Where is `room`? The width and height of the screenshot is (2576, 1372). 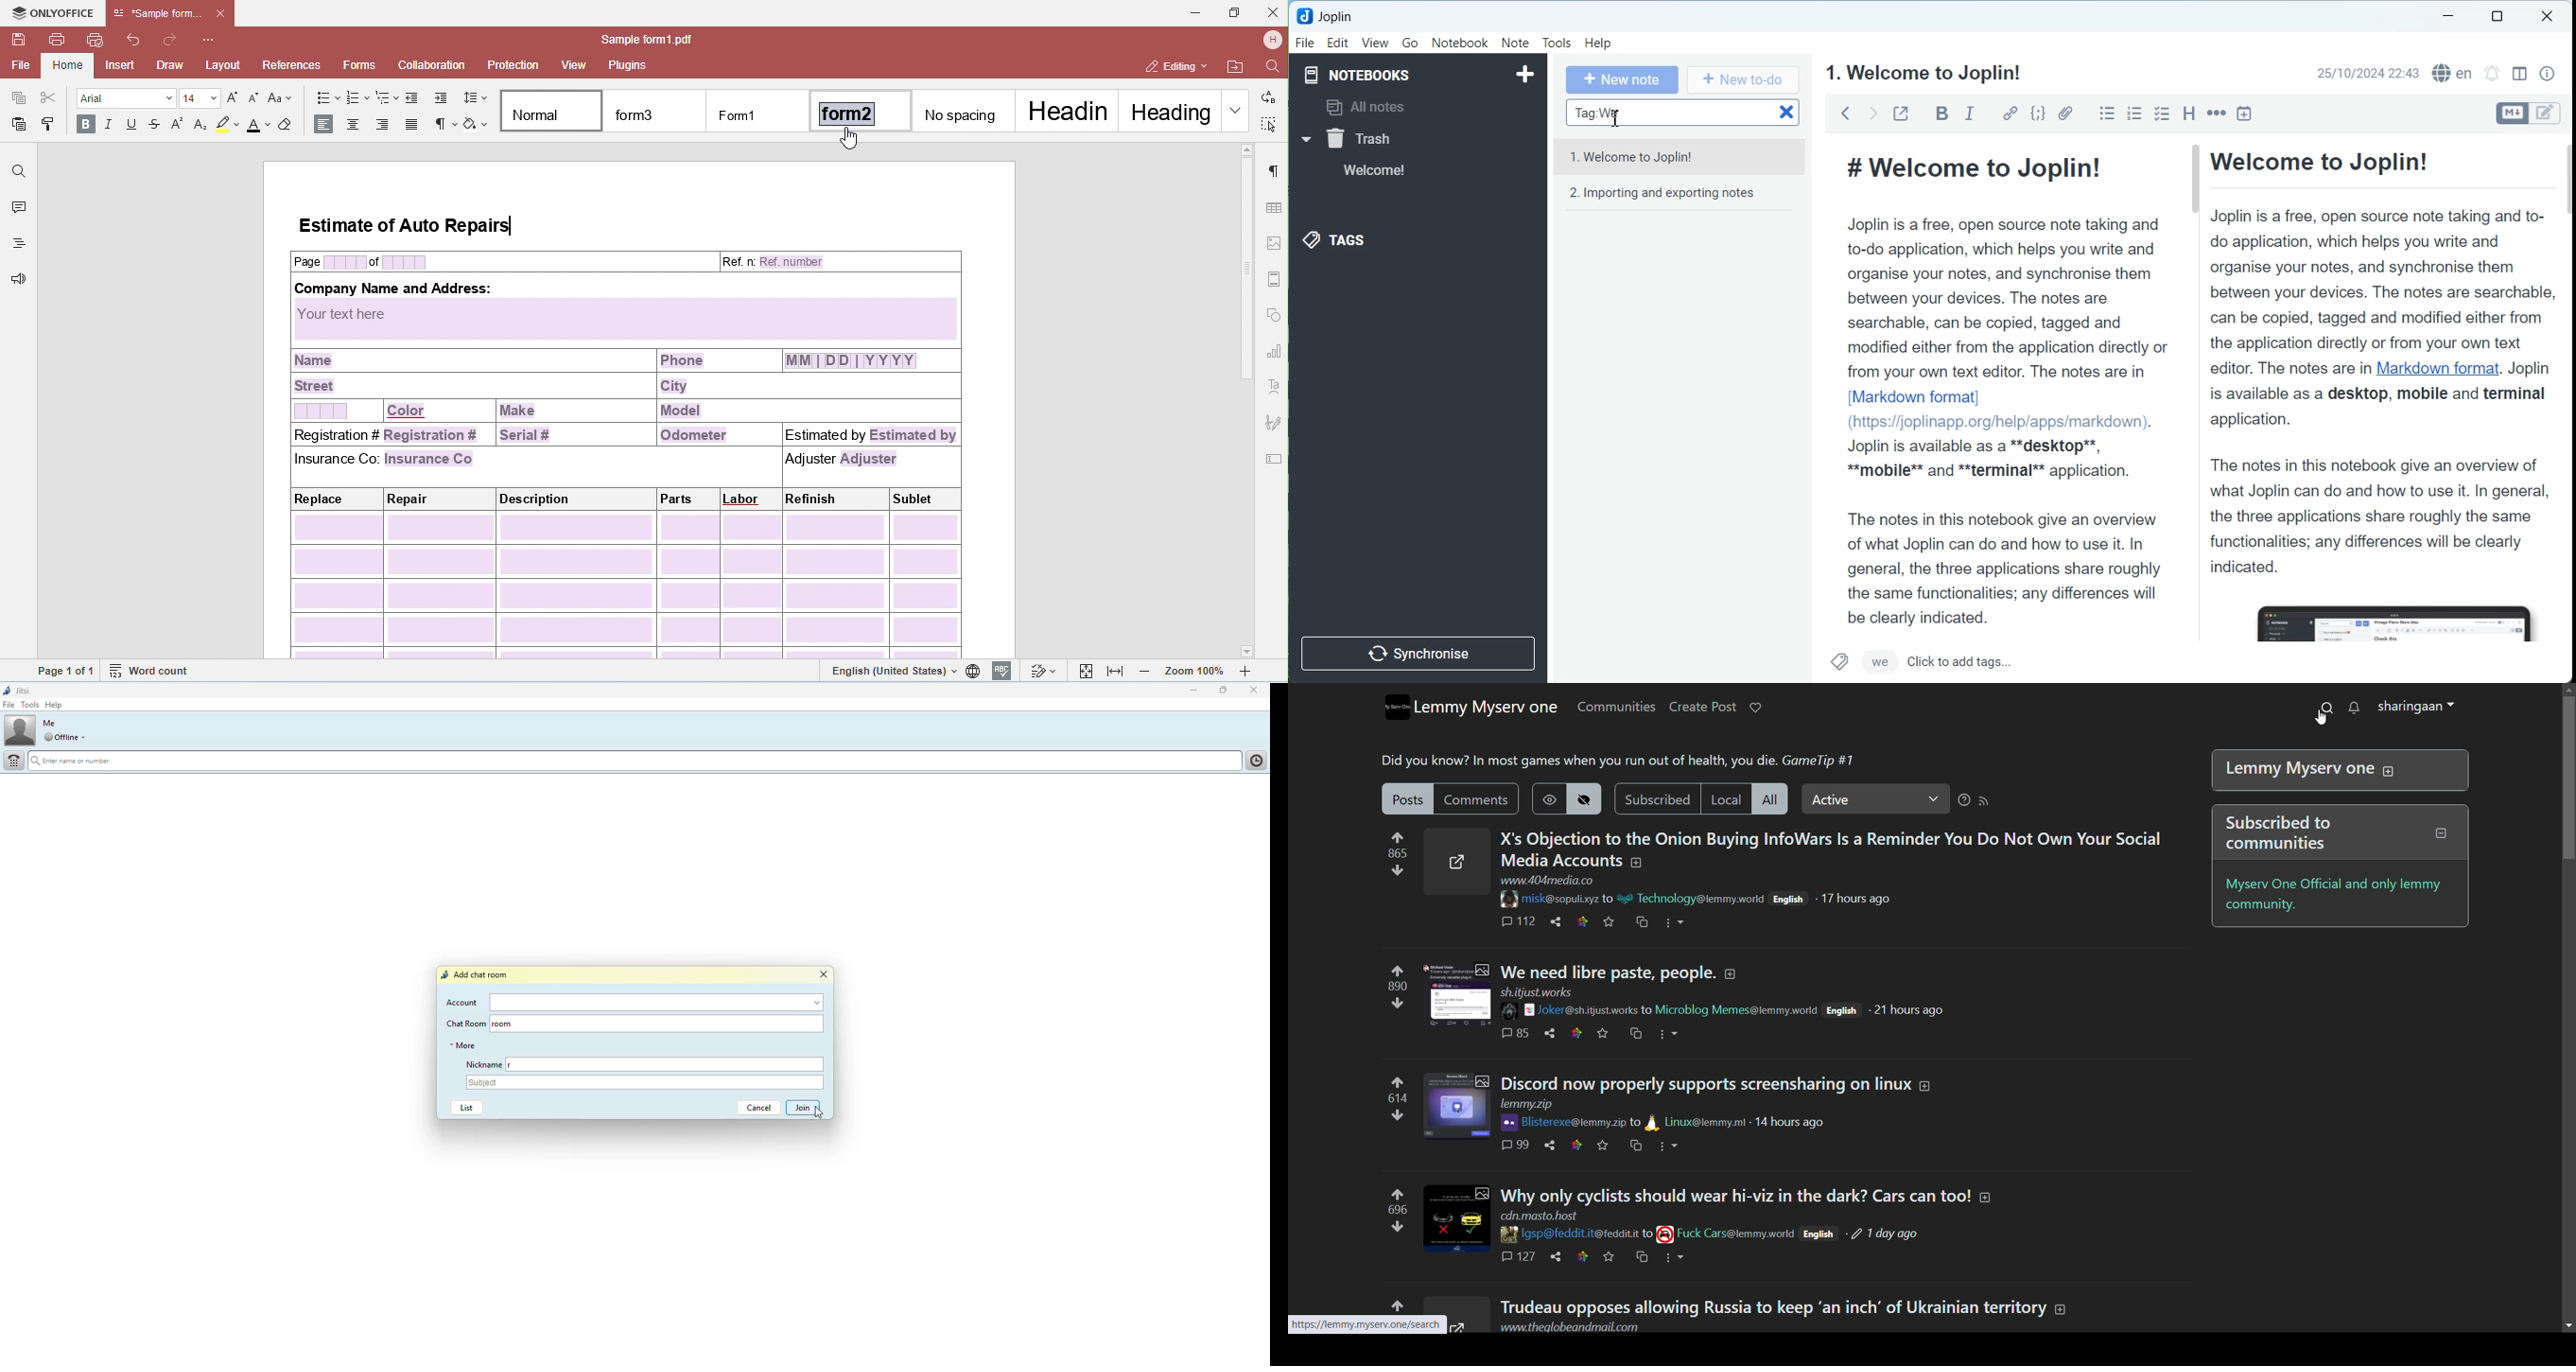 room is located at coordinates (503, 1023).